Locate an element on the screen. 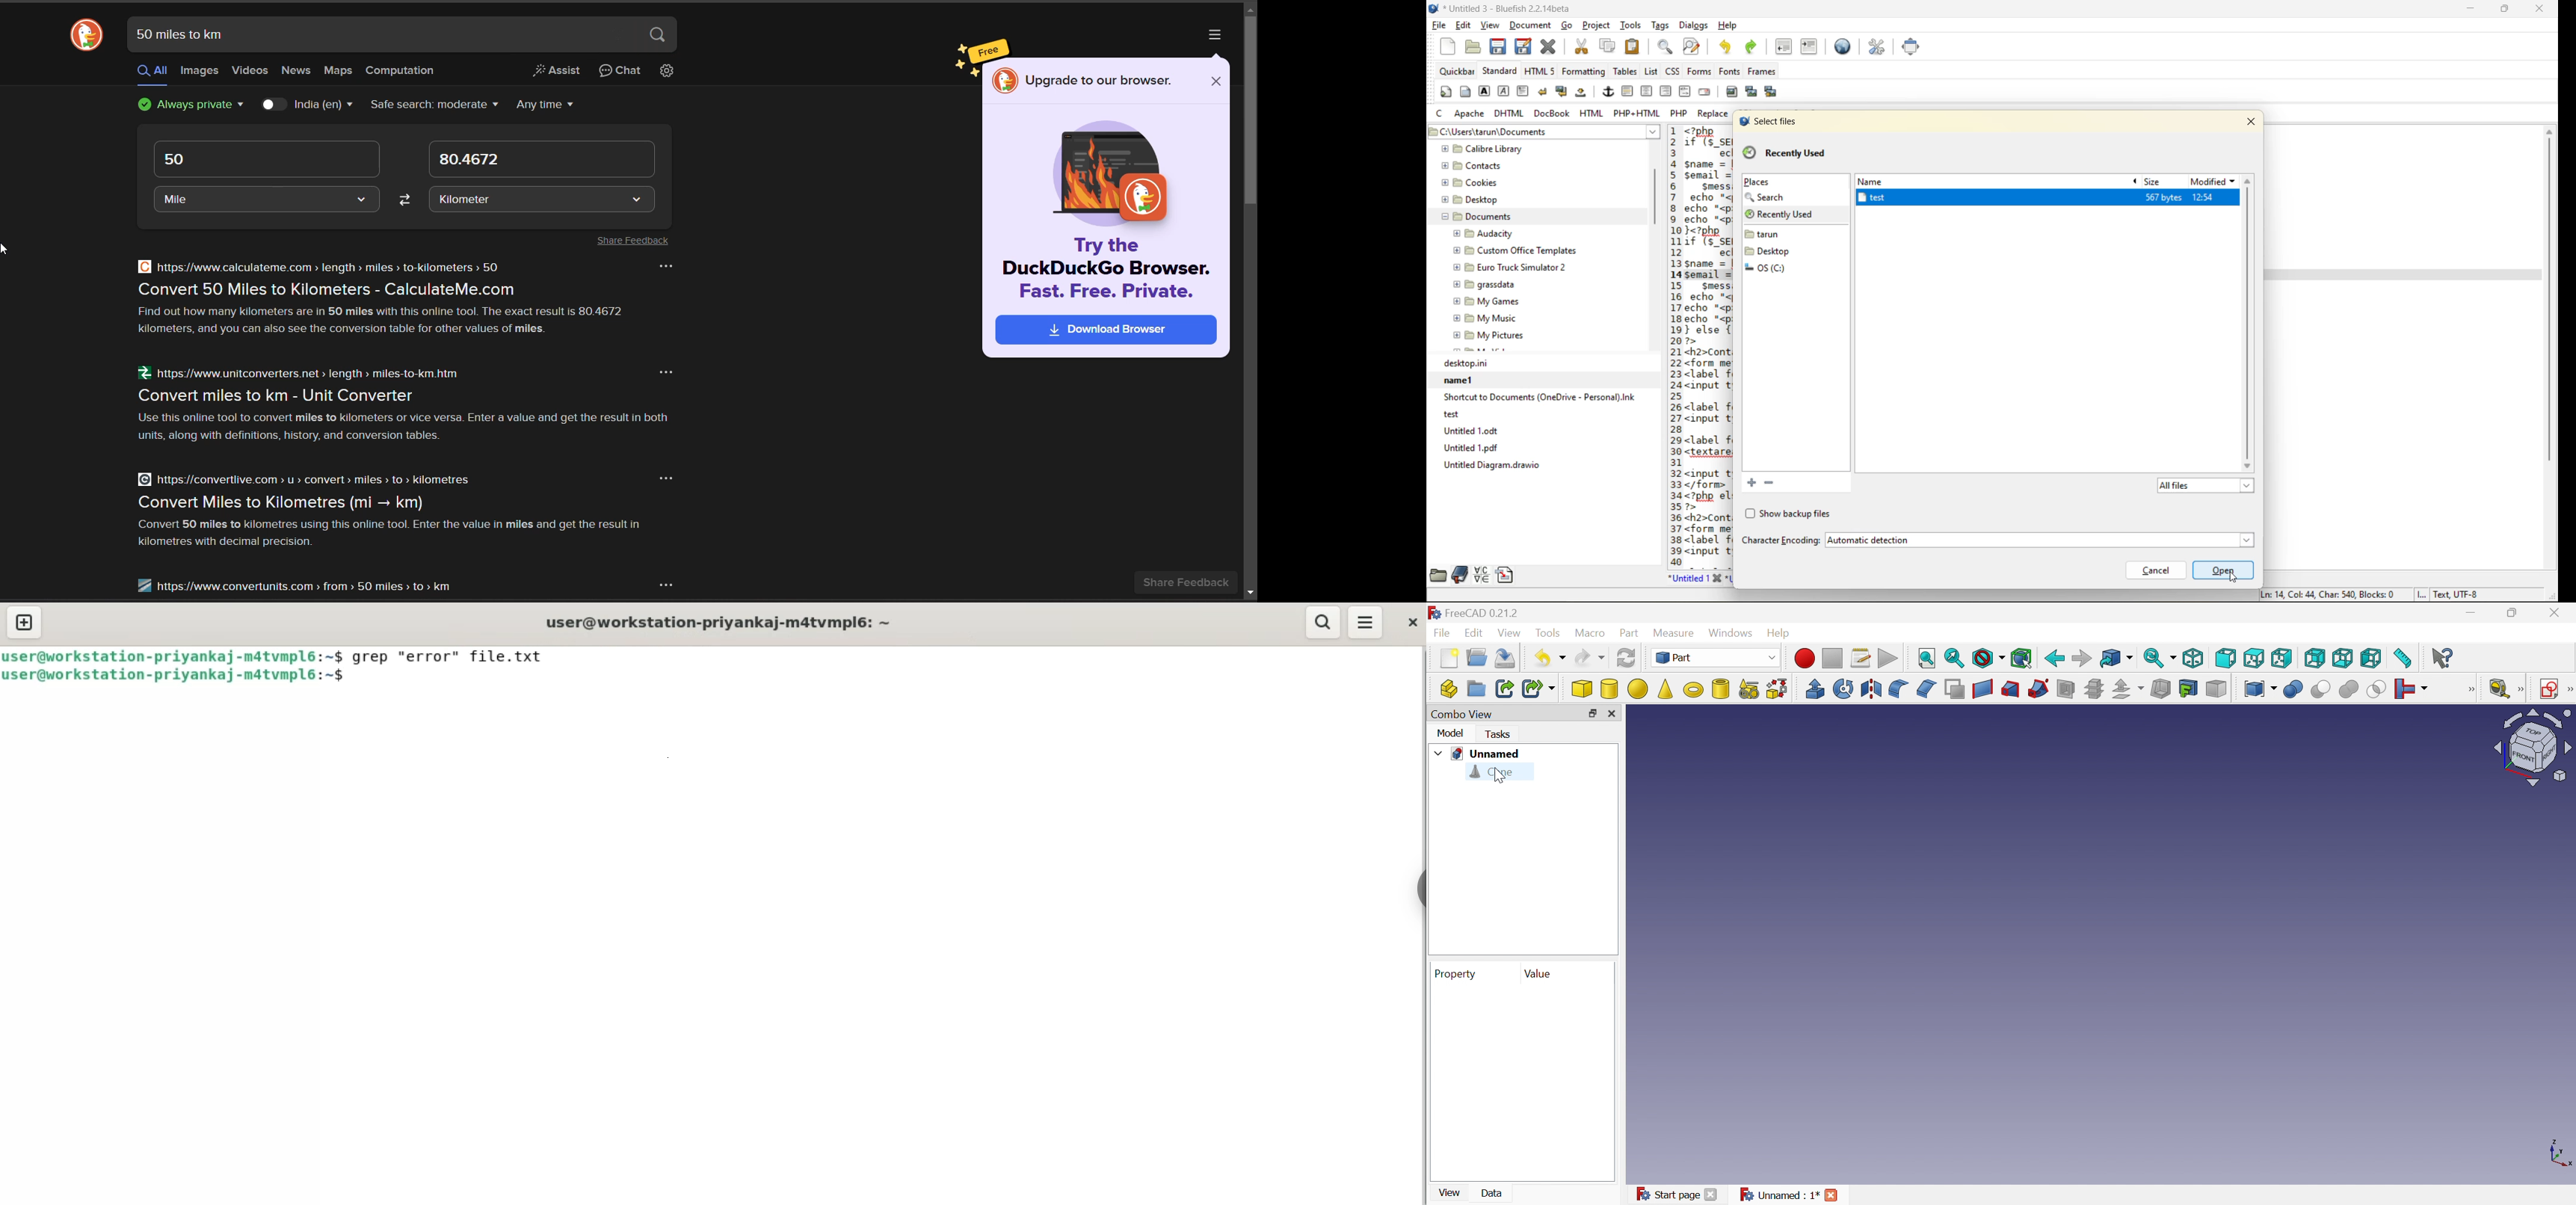  Sphere is located at coordinates (1637, 688).